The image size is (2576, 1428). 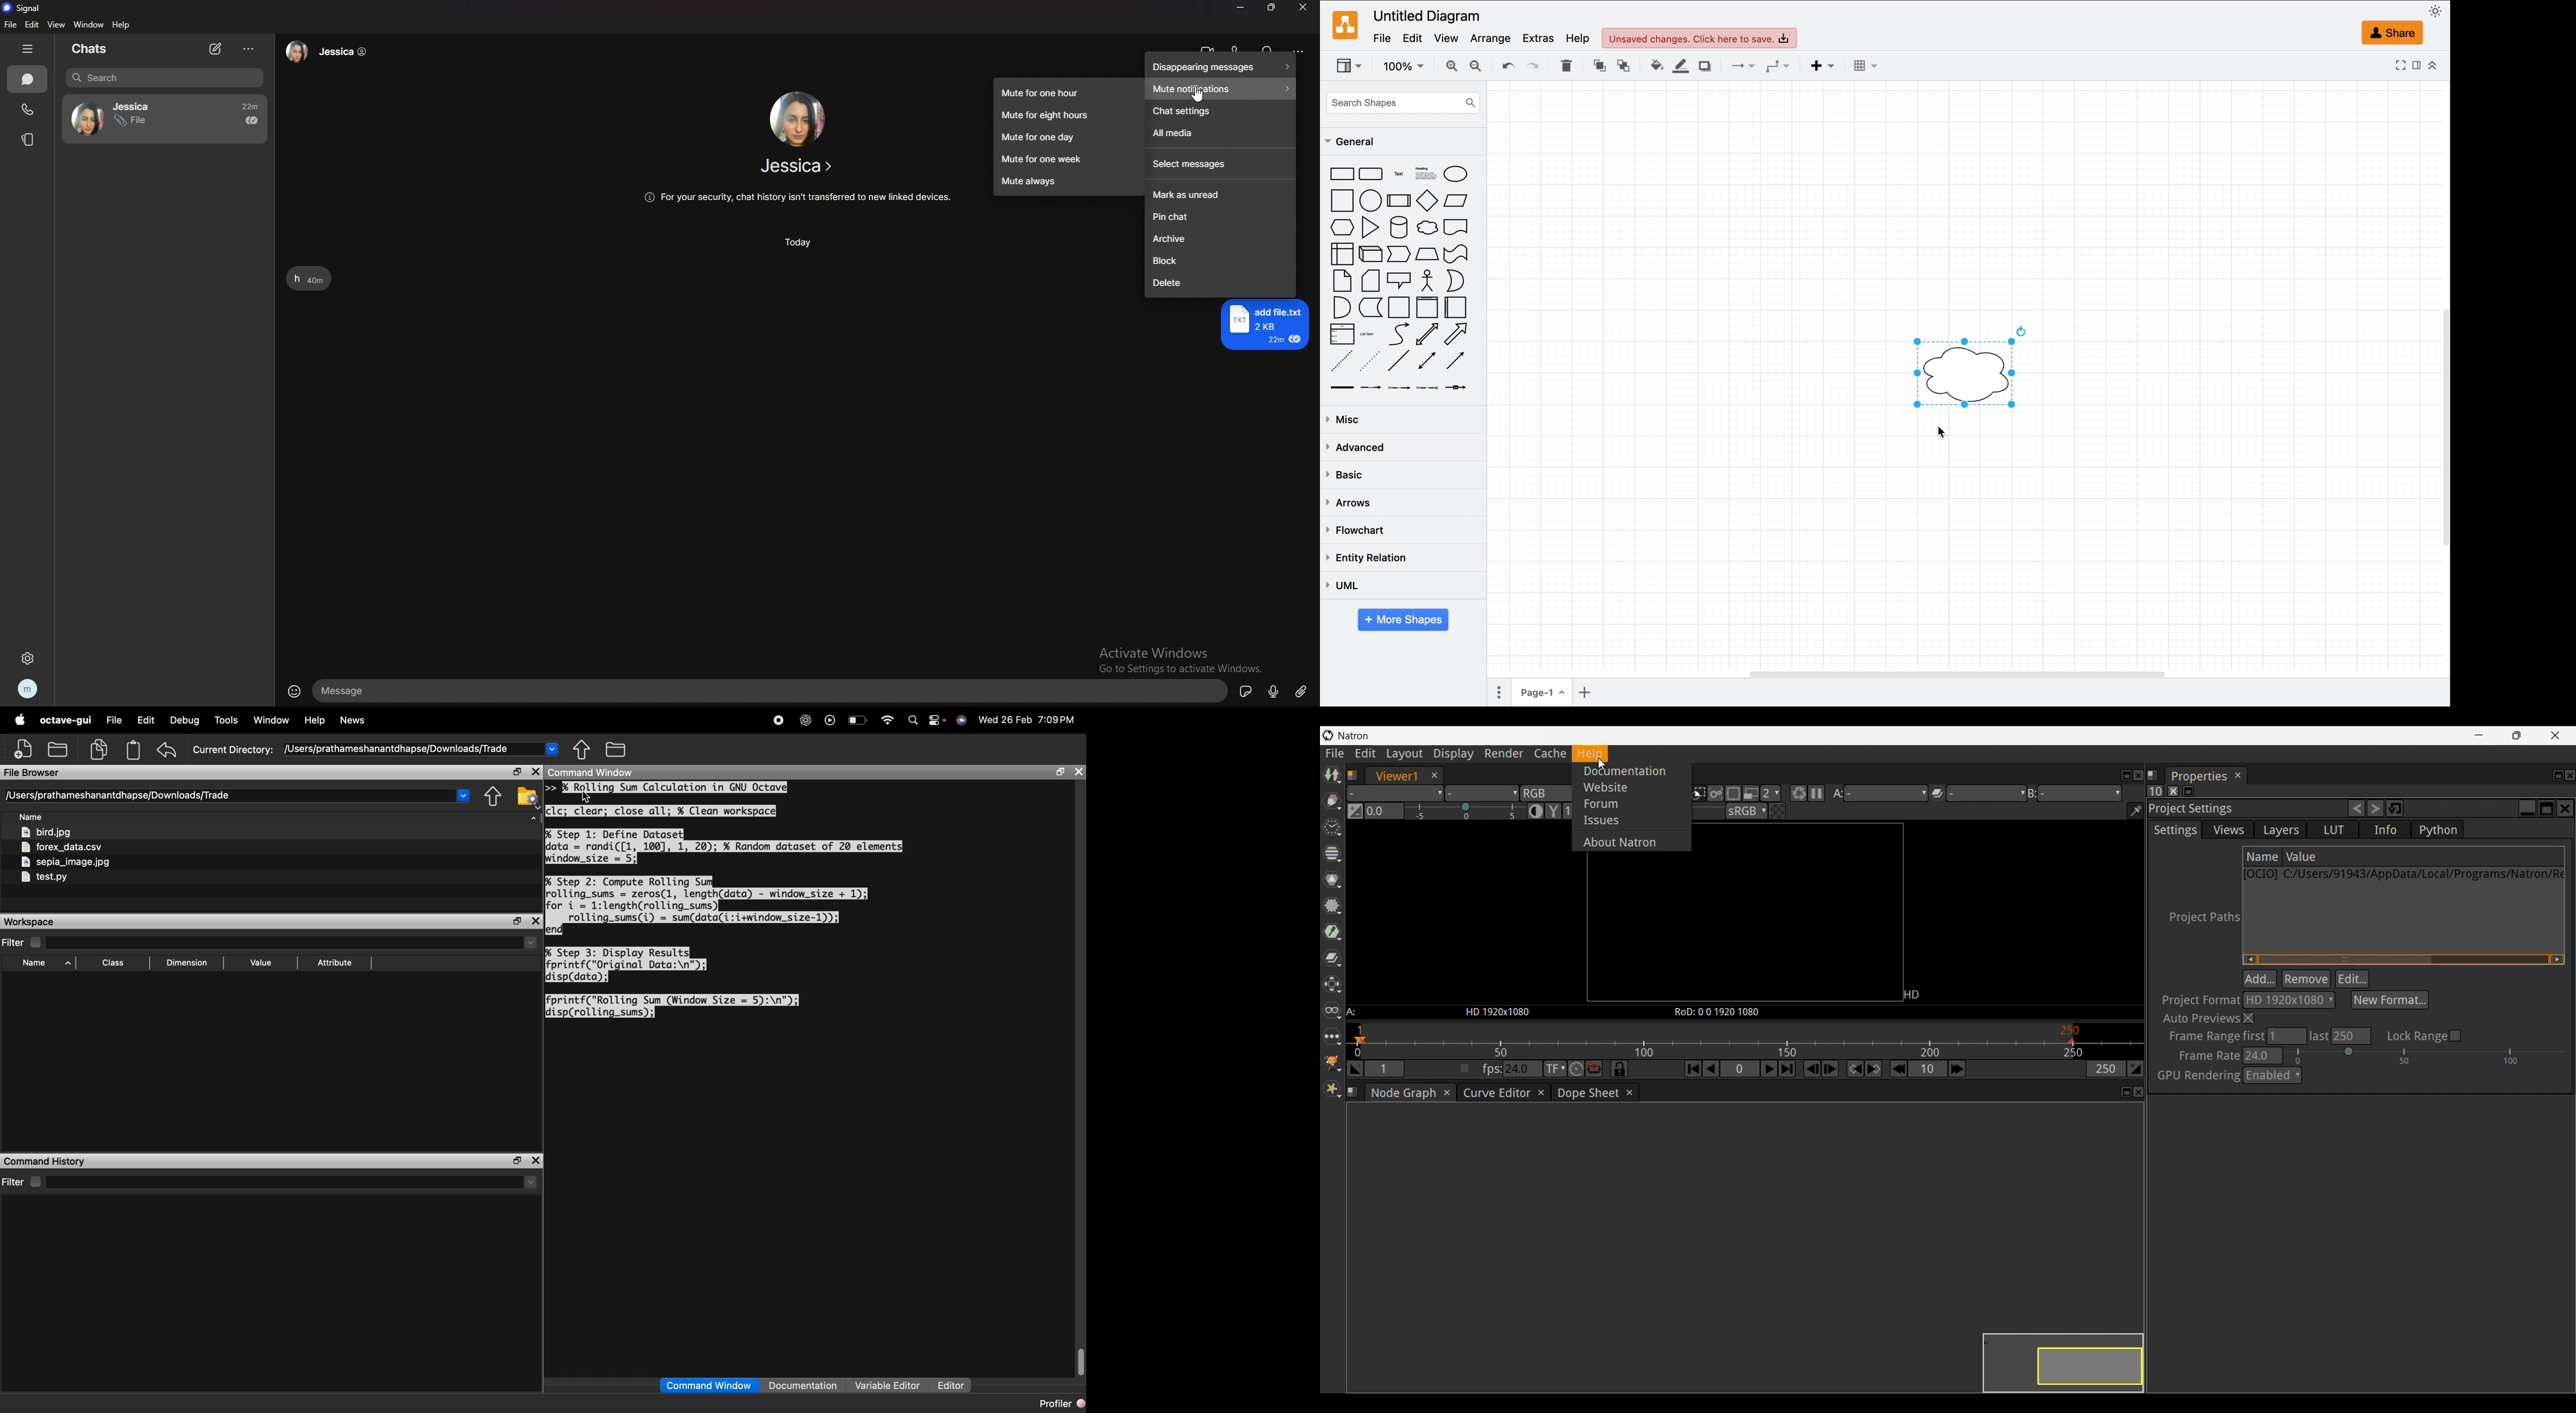 I want to click on paste, so click(x=134, y=749).